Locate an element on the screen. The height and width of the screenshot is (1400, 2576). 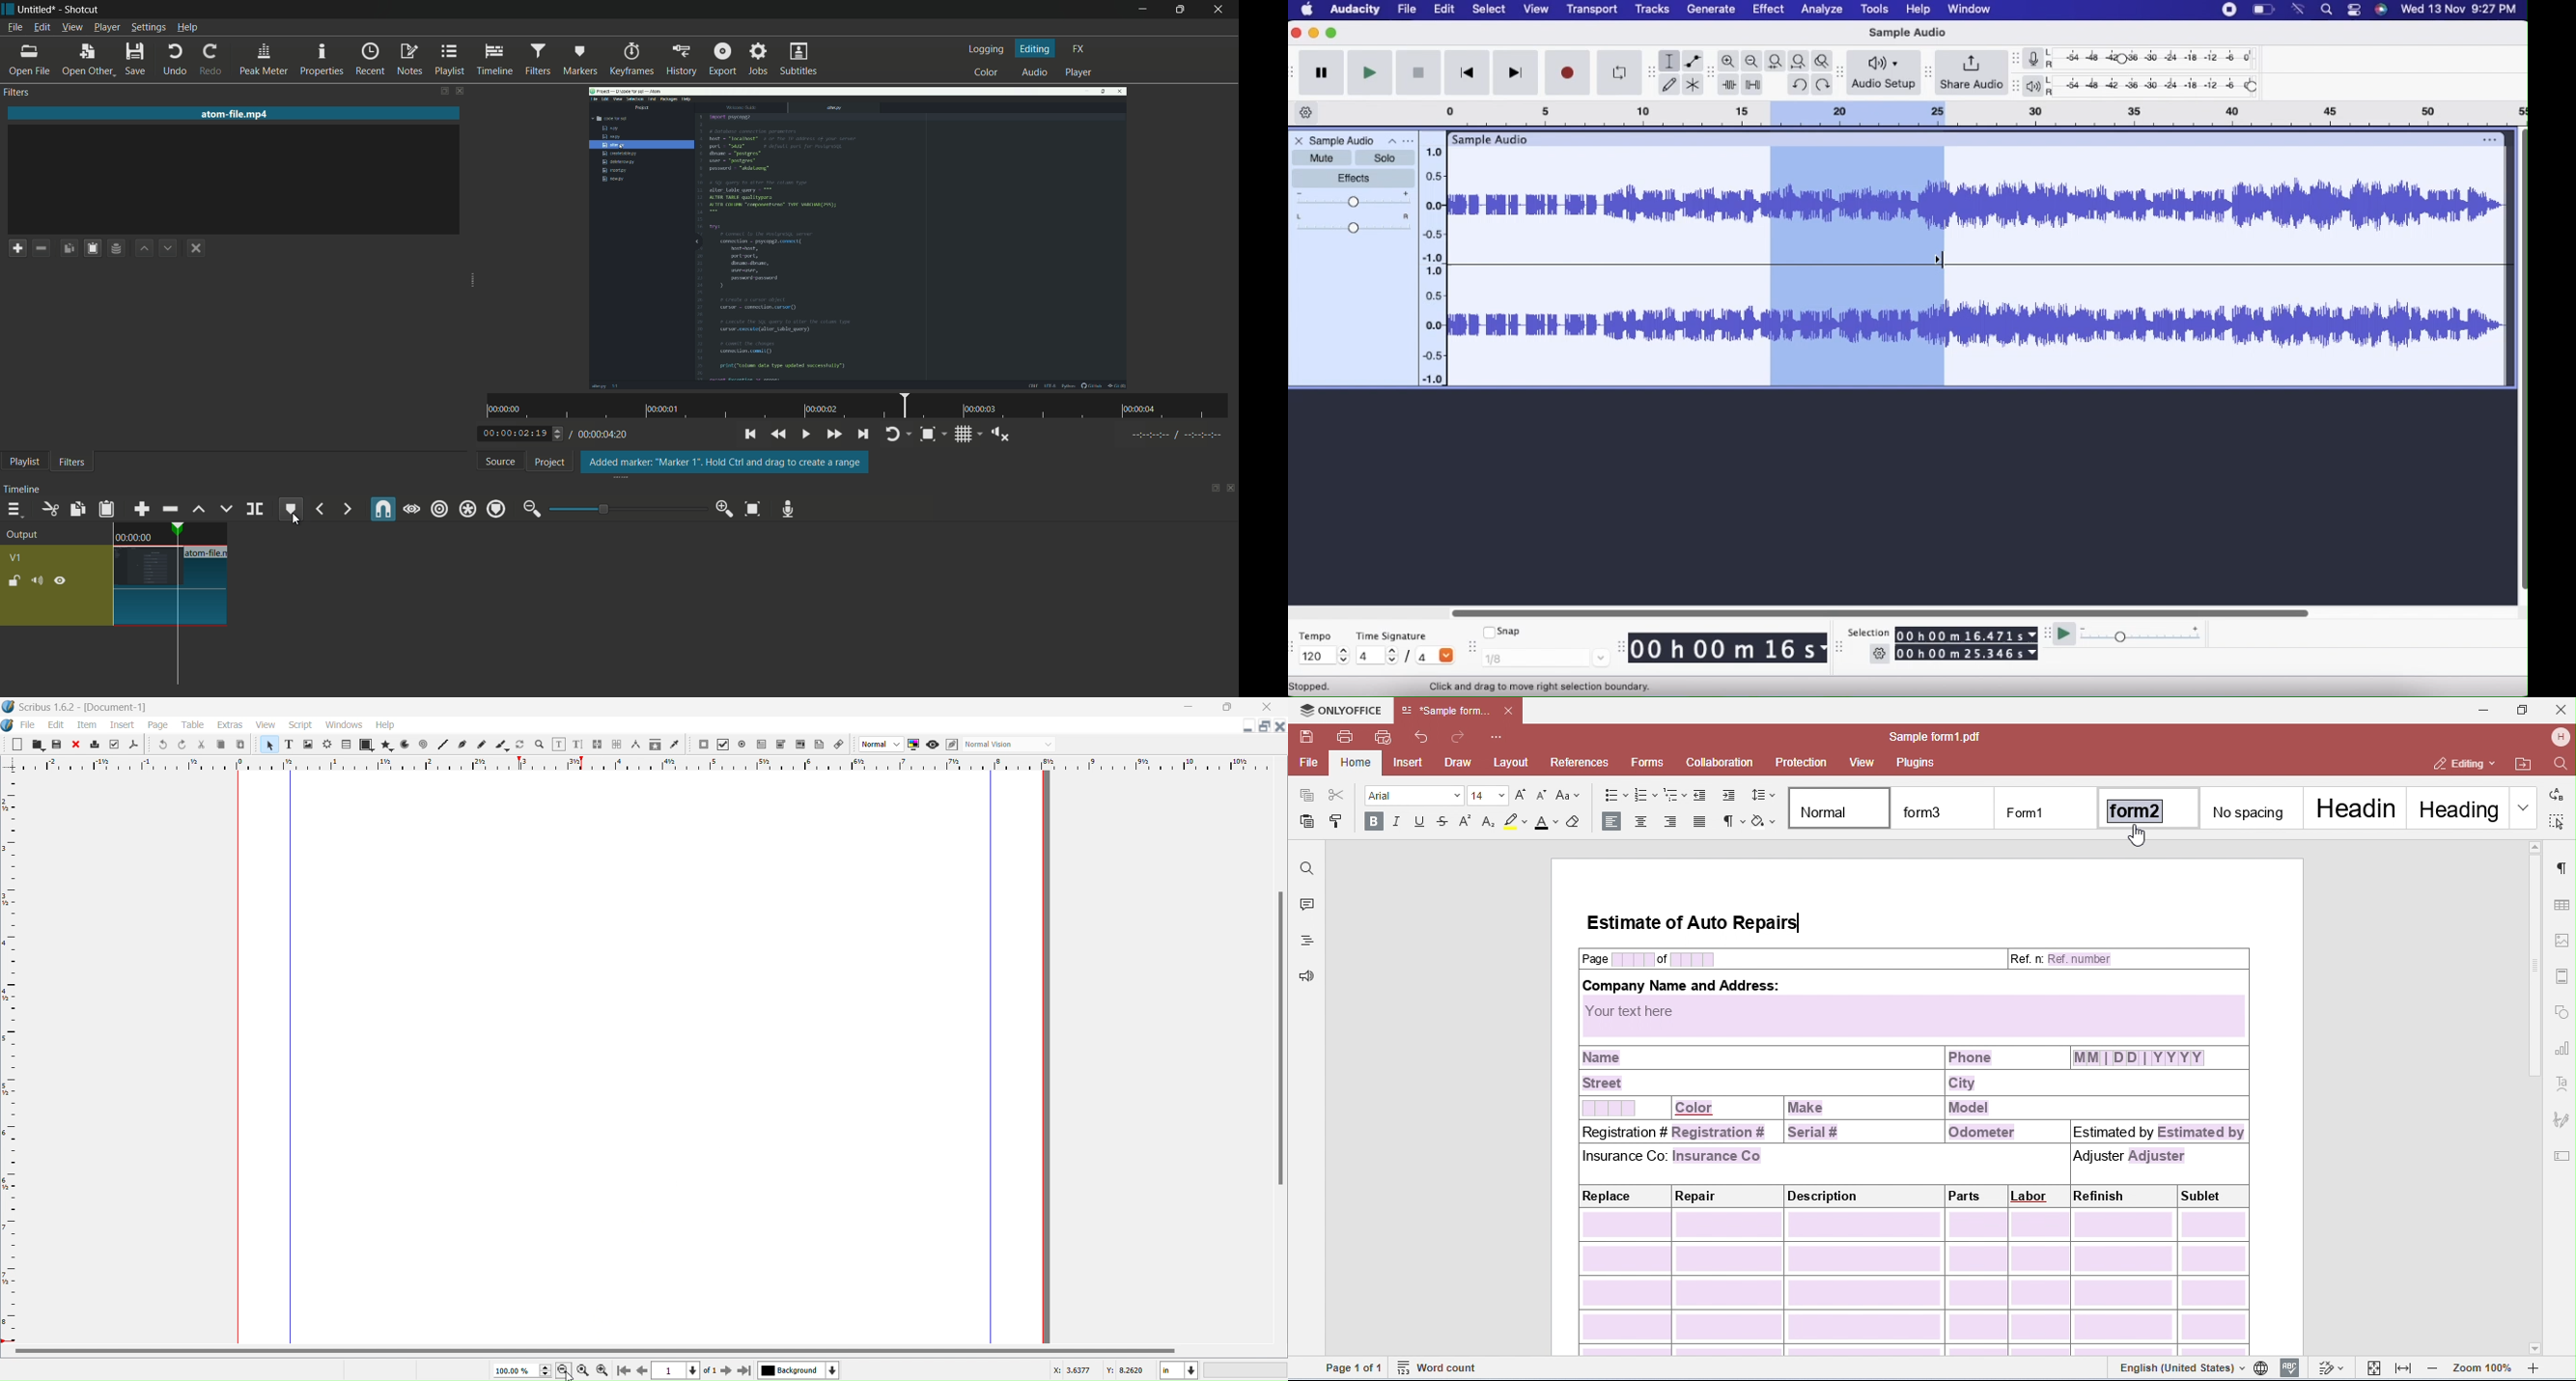
Rotate Item is located at coordinates (520, 744).